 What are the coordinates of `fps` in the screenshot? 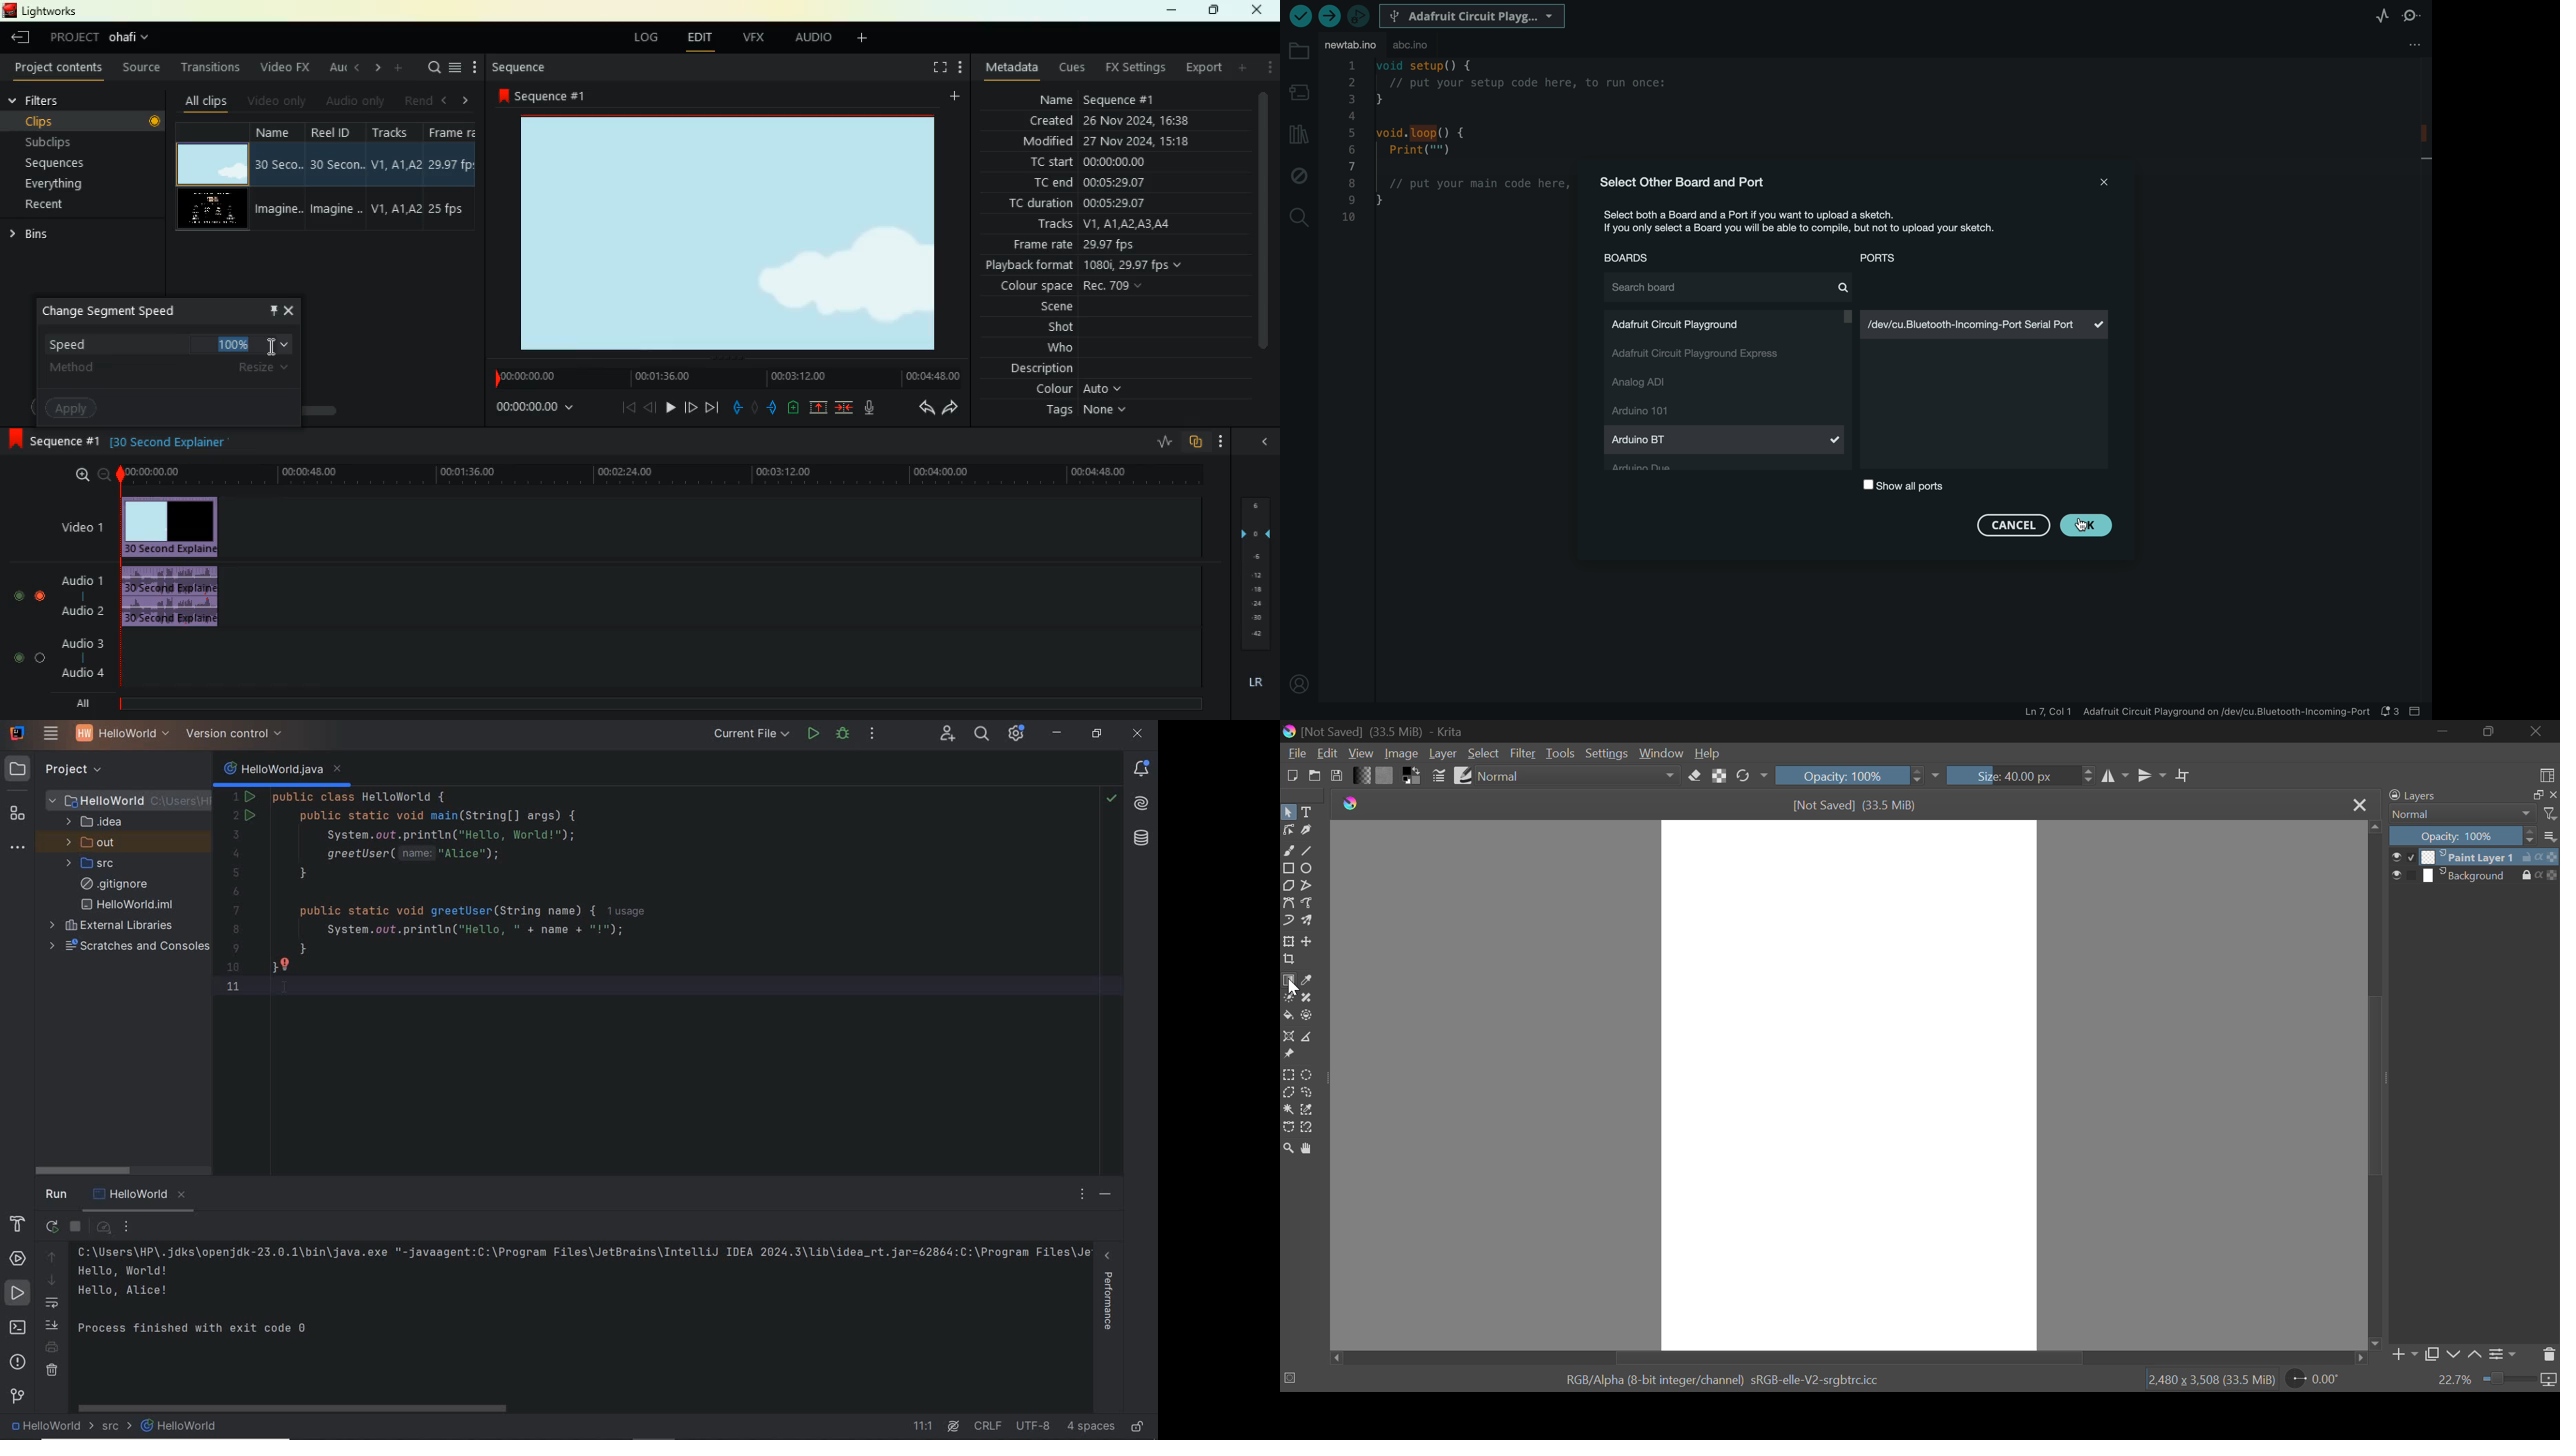 It's located at (455, 179).